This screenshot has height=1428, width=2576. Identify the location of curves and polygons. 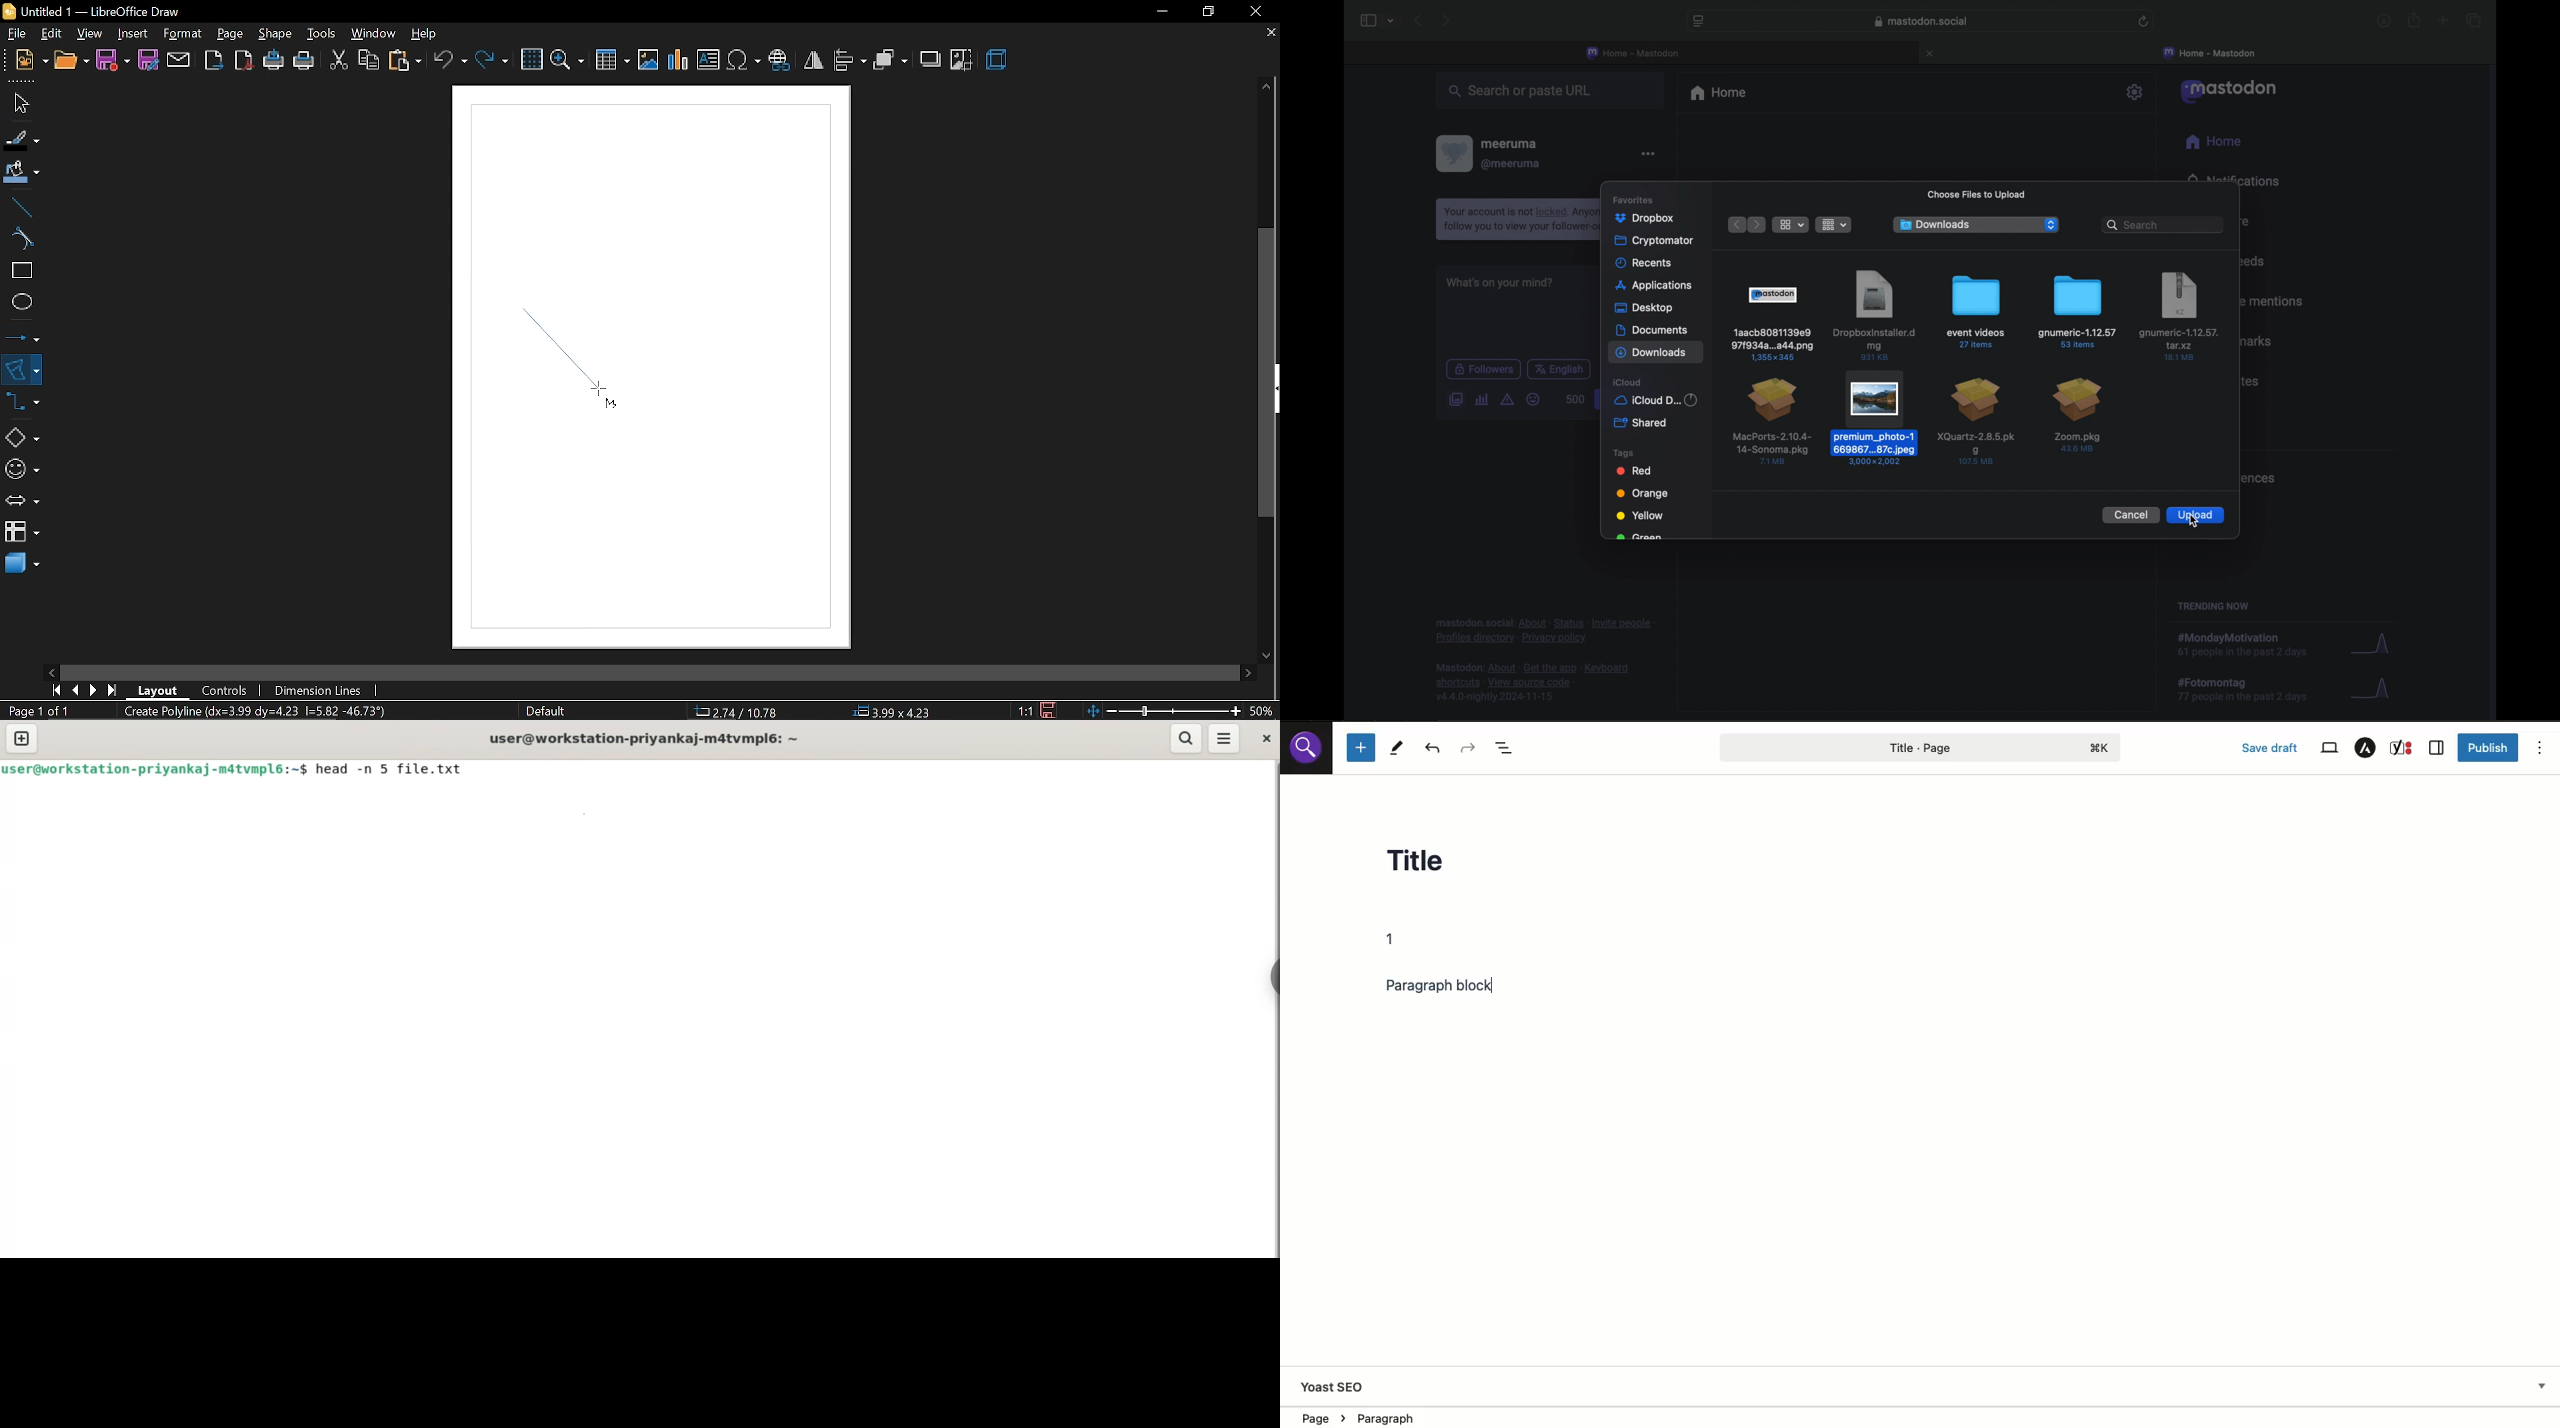
(22, 369).